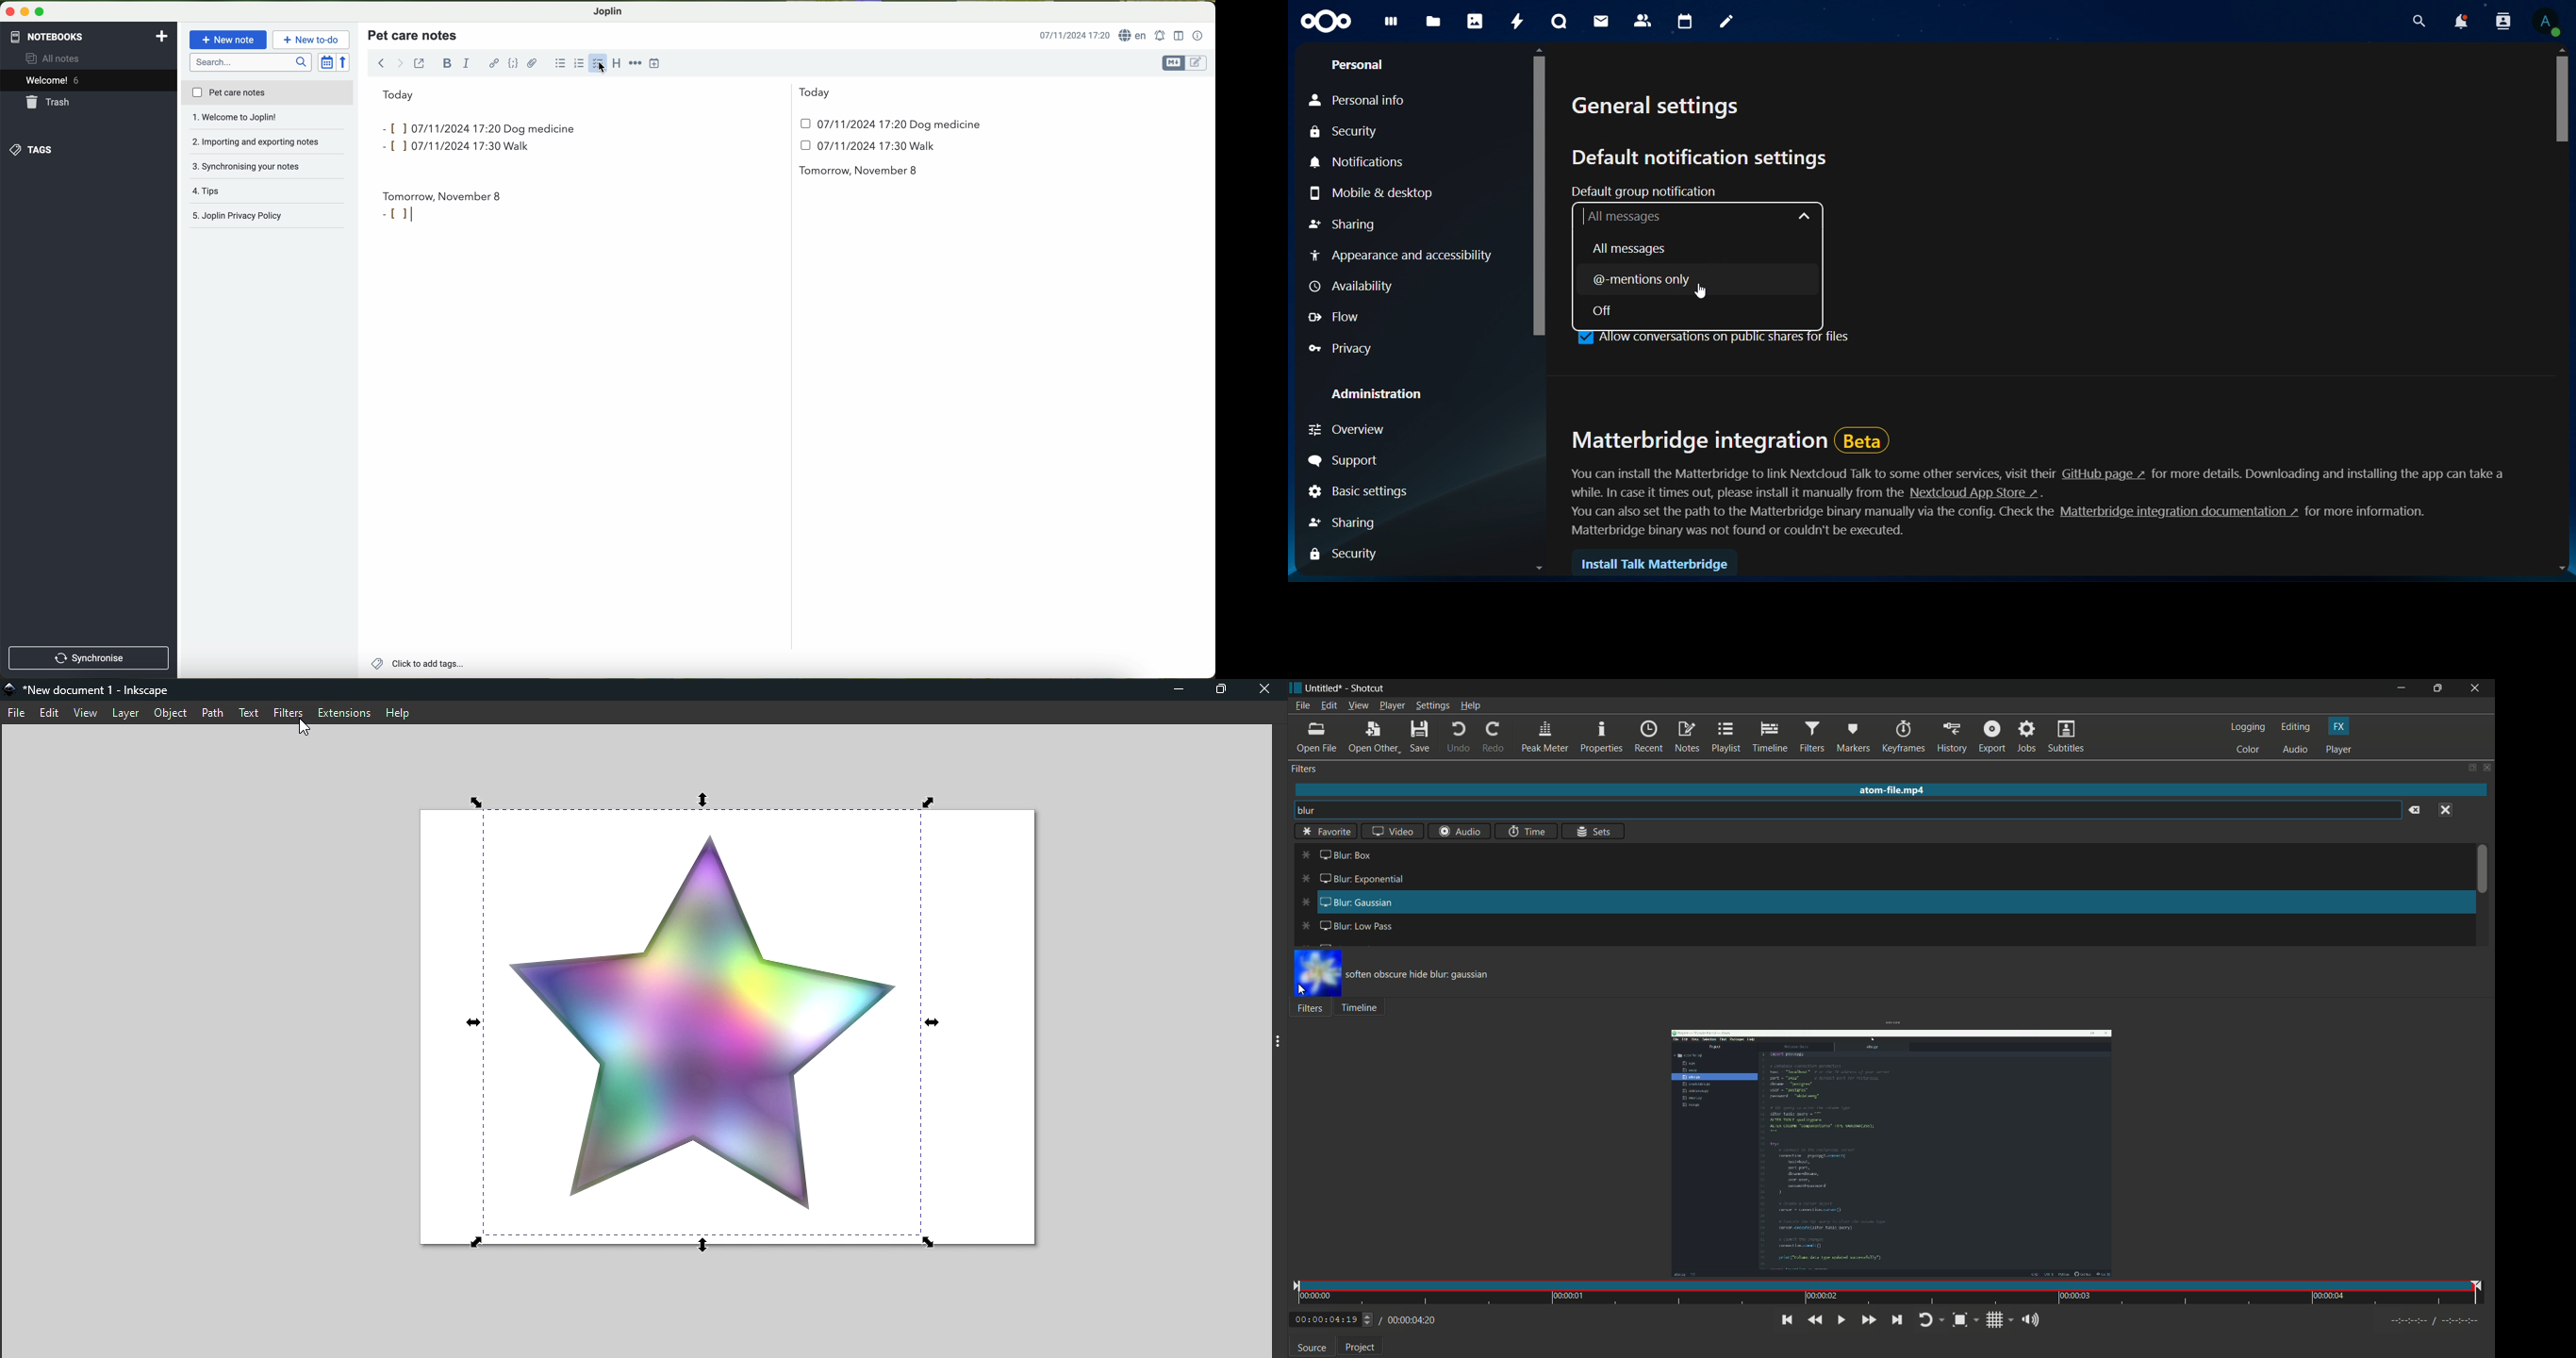 Image resolution: width=2576 pixels, height=1372 pixels. I want to click on View, so click(86, 714).